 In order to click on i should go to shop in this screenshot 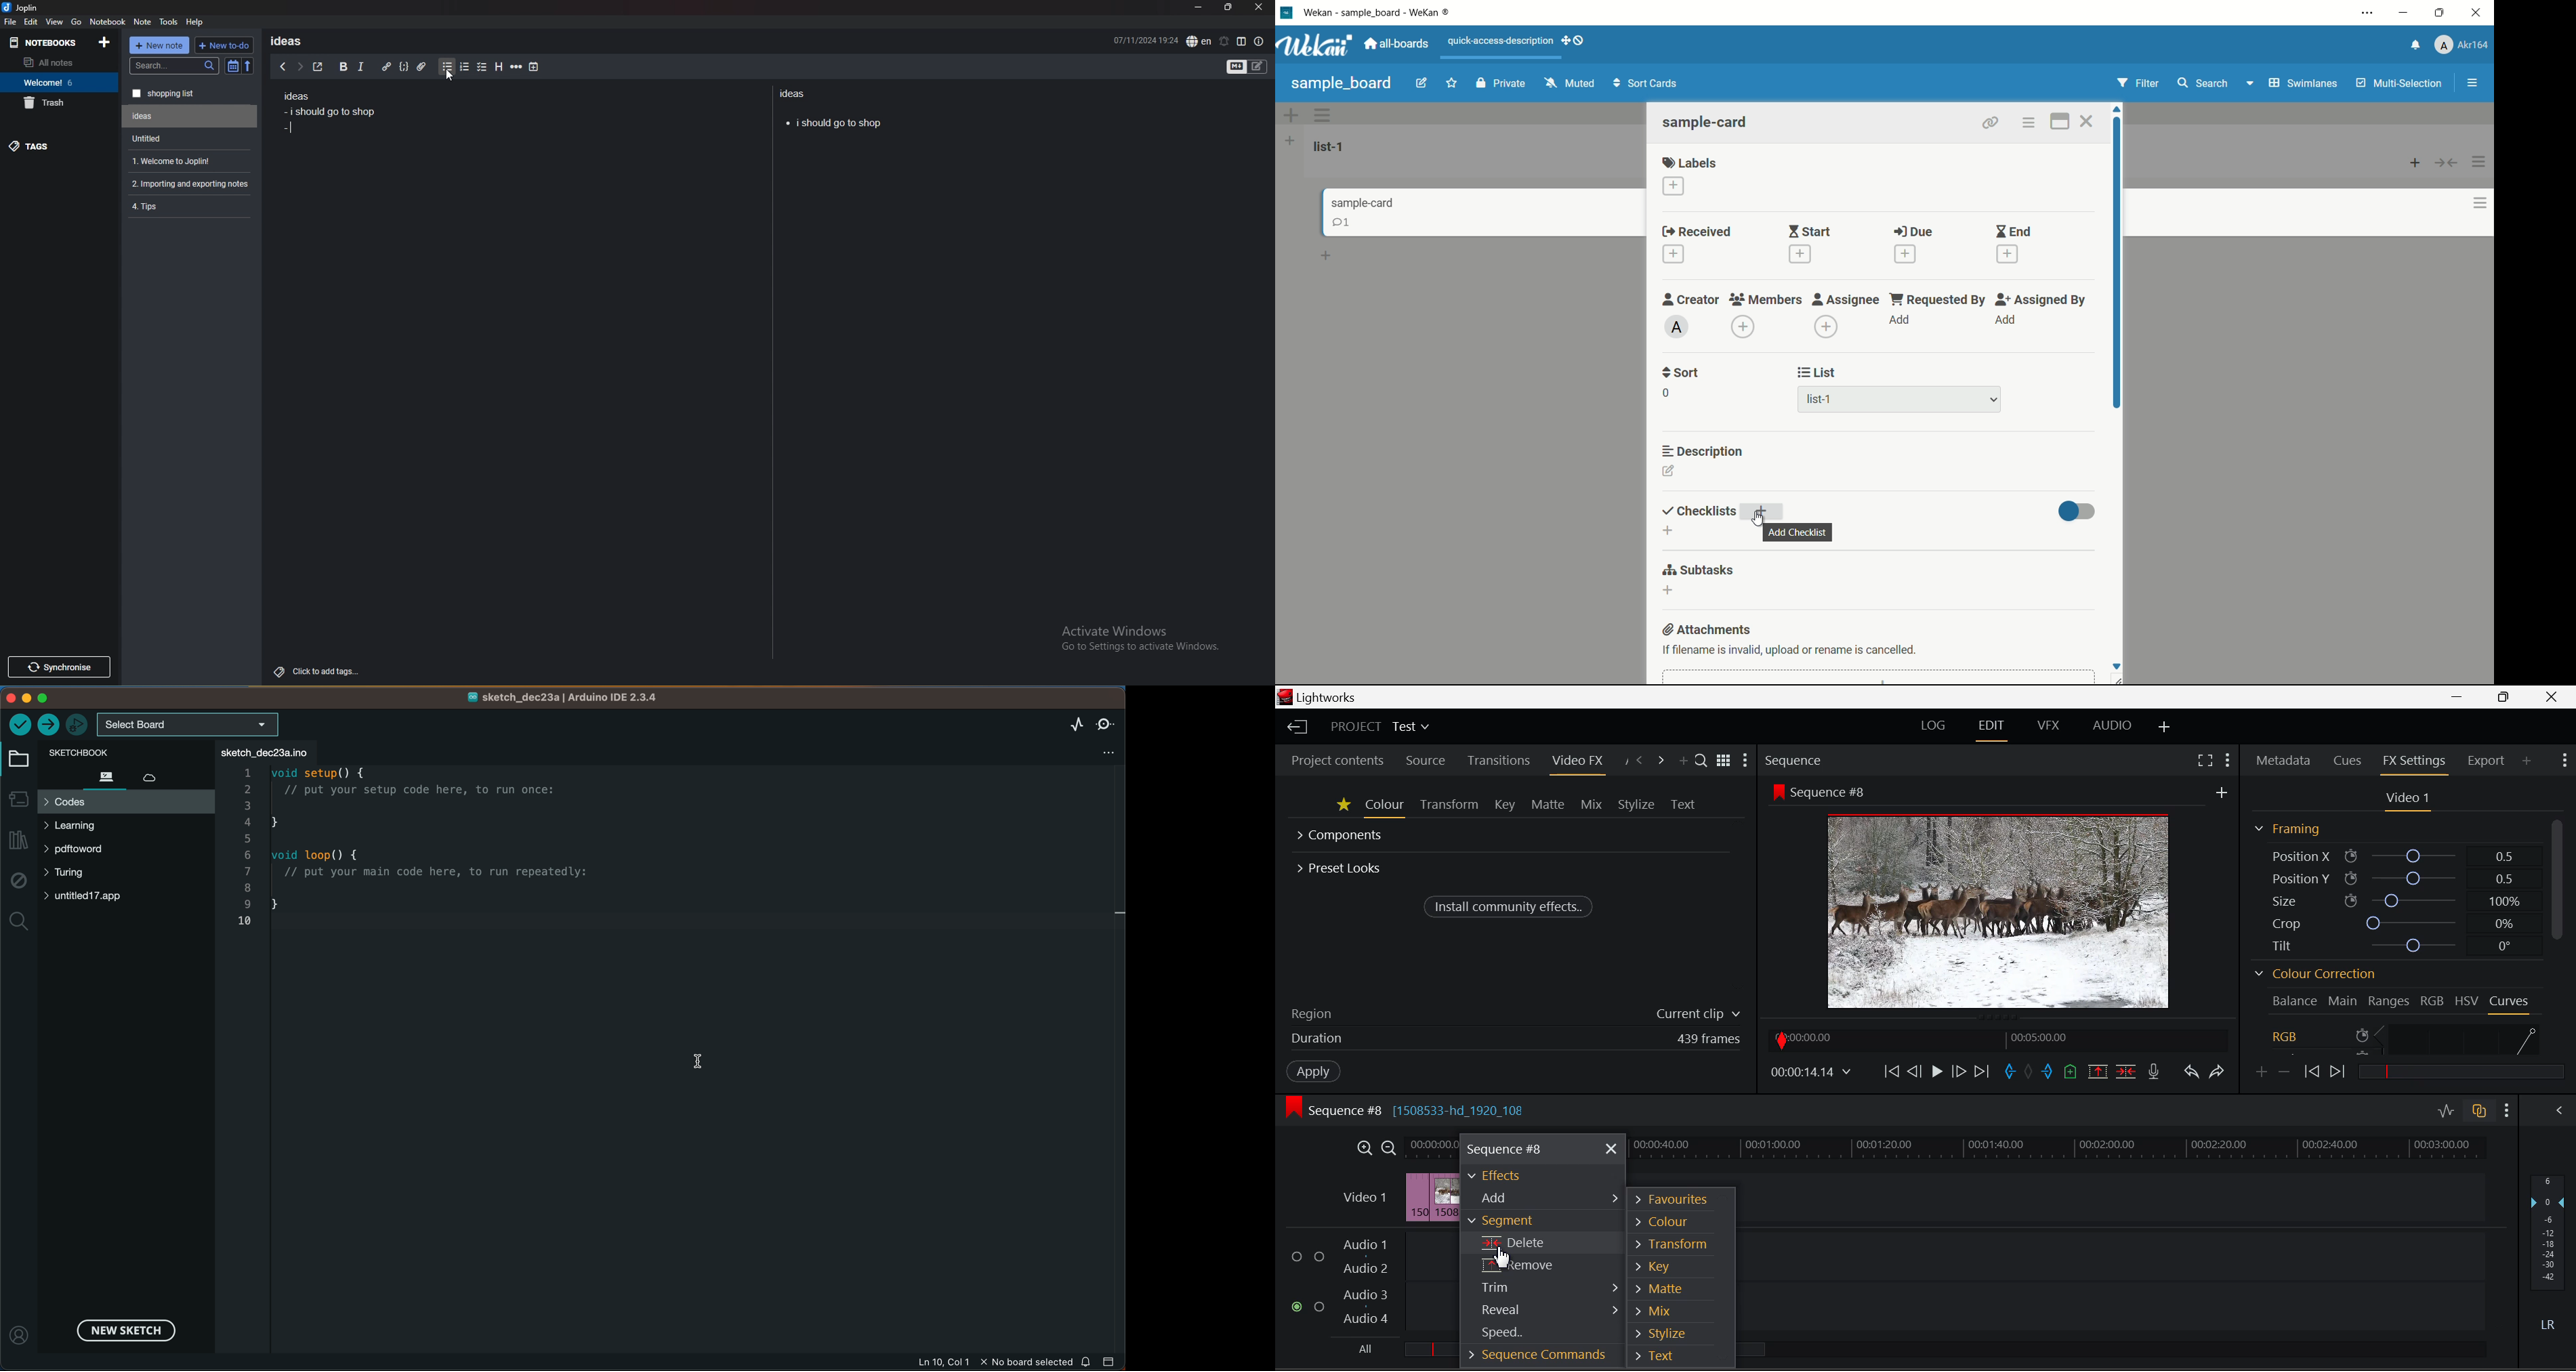, I will do `click(834, 121)`.